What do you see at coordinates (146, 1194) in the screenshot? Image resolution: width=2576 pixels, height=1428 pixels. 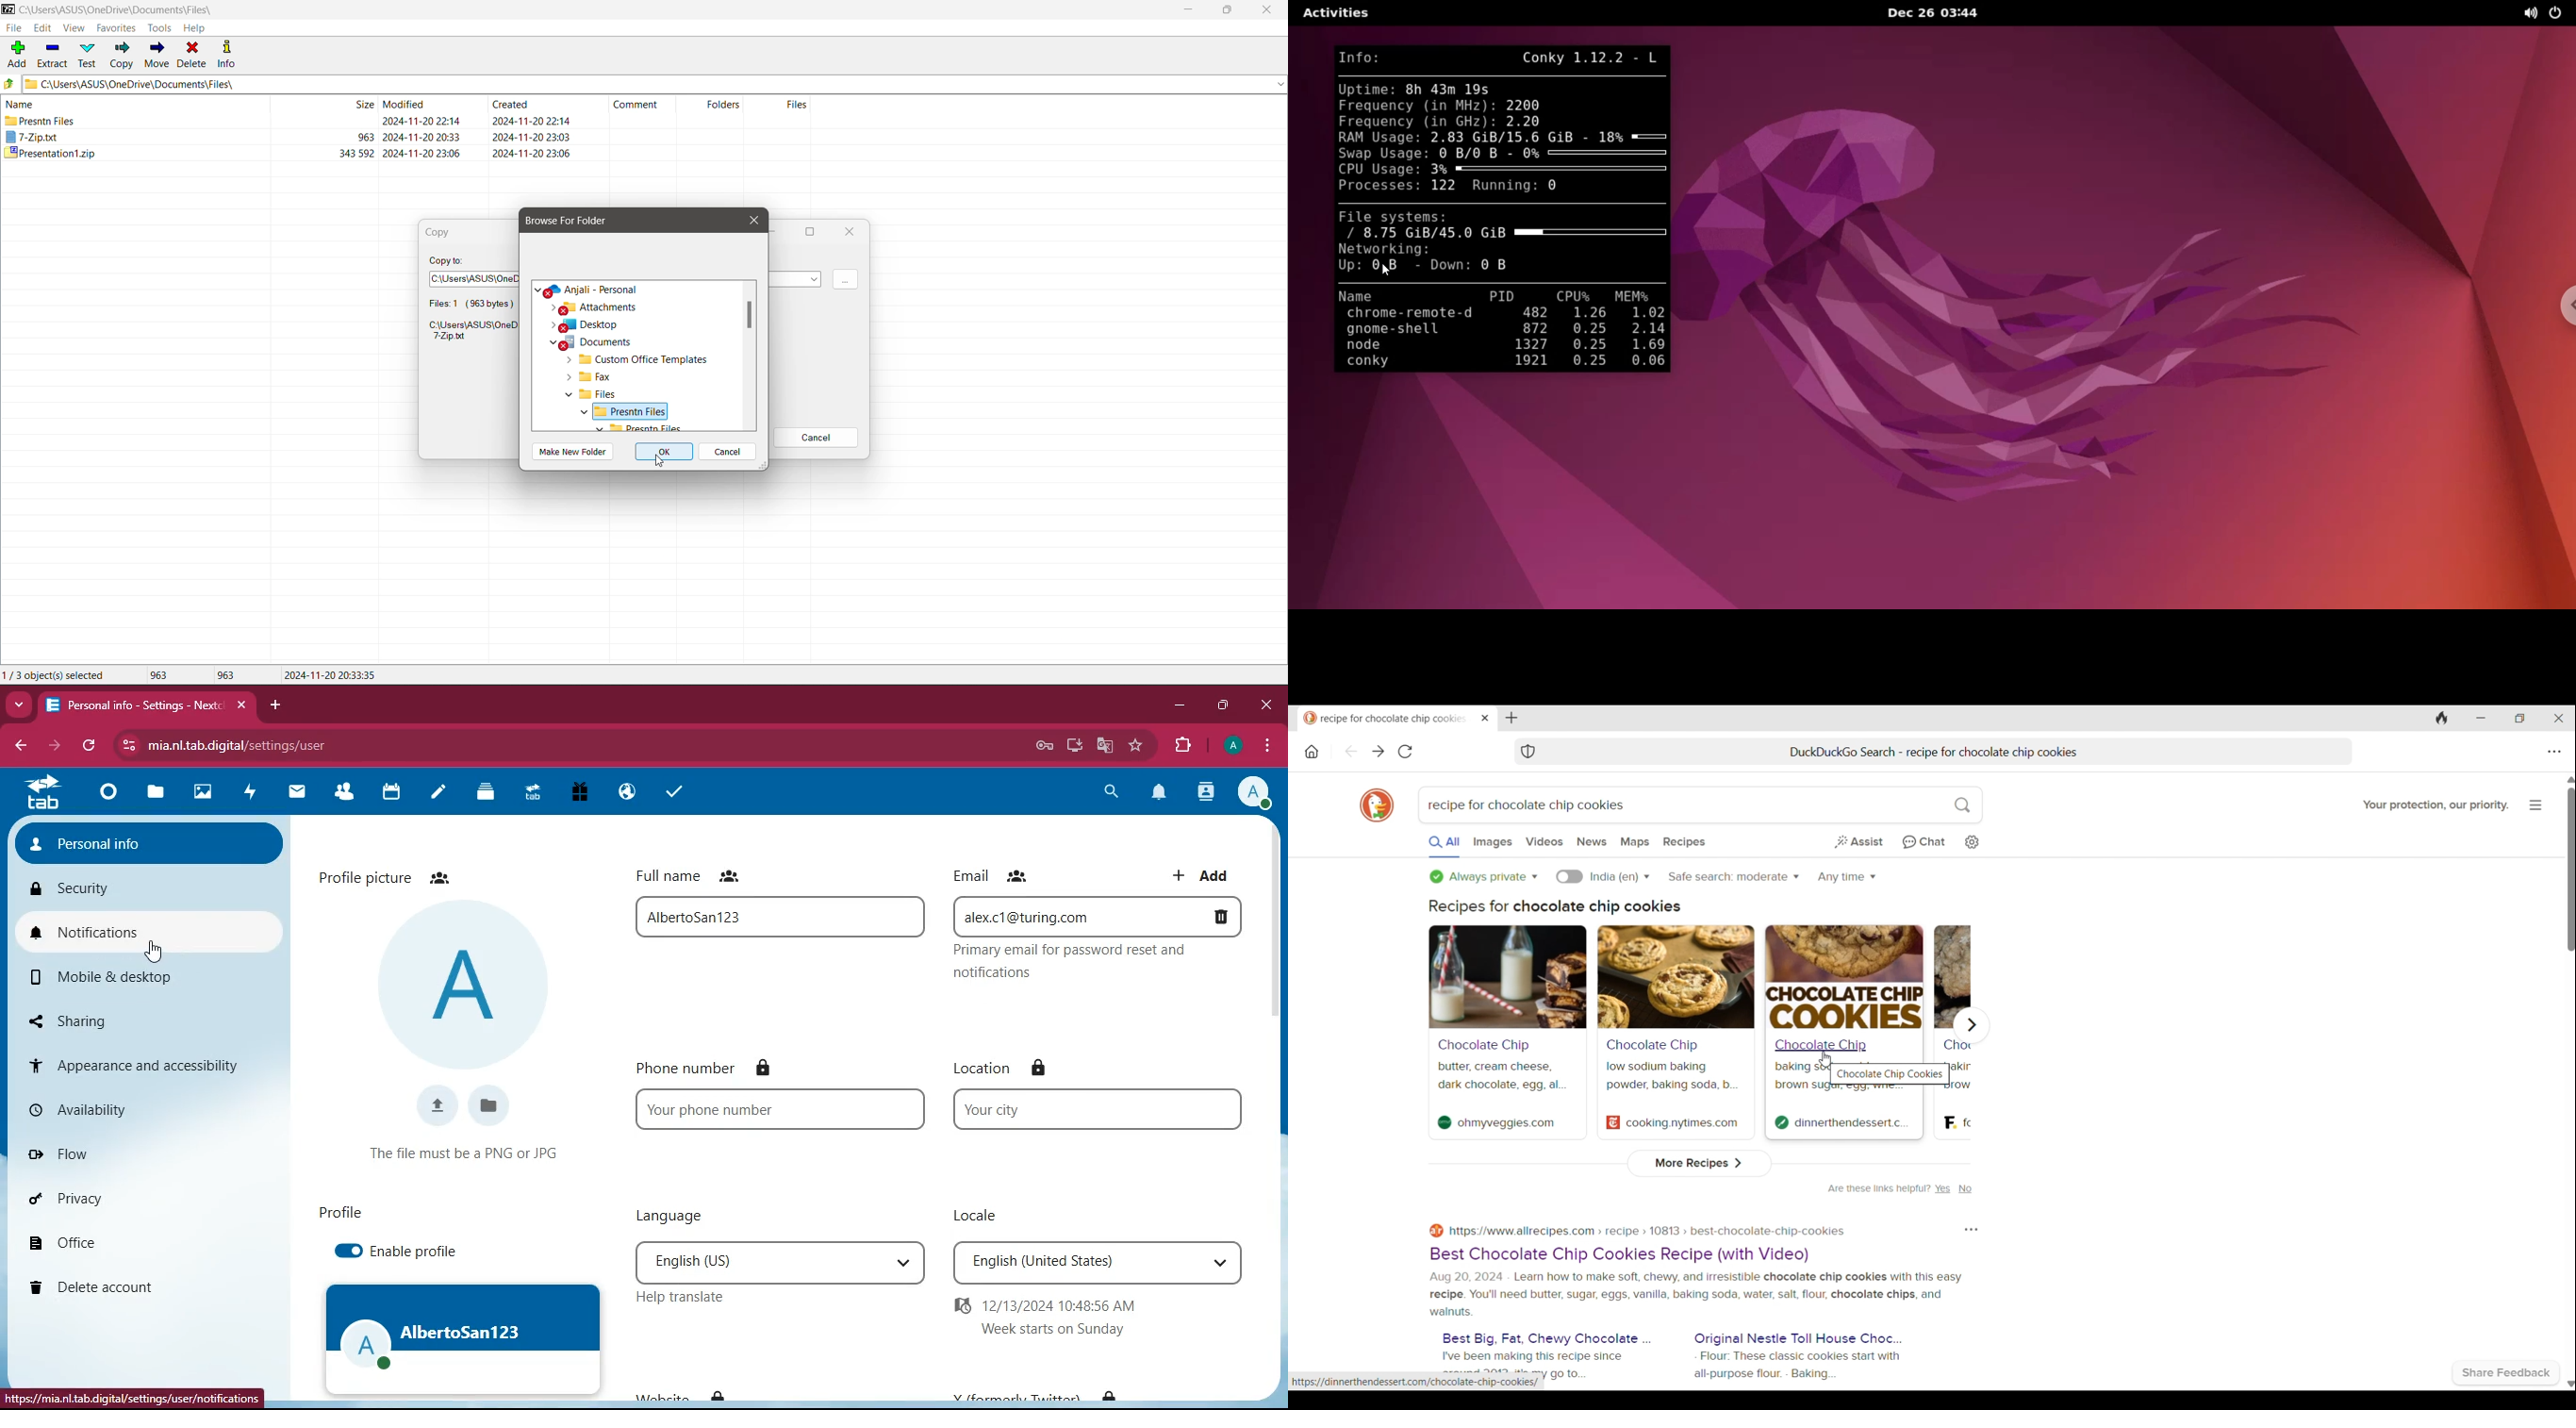 I see `privacy` at bounding box center [146, 1194].